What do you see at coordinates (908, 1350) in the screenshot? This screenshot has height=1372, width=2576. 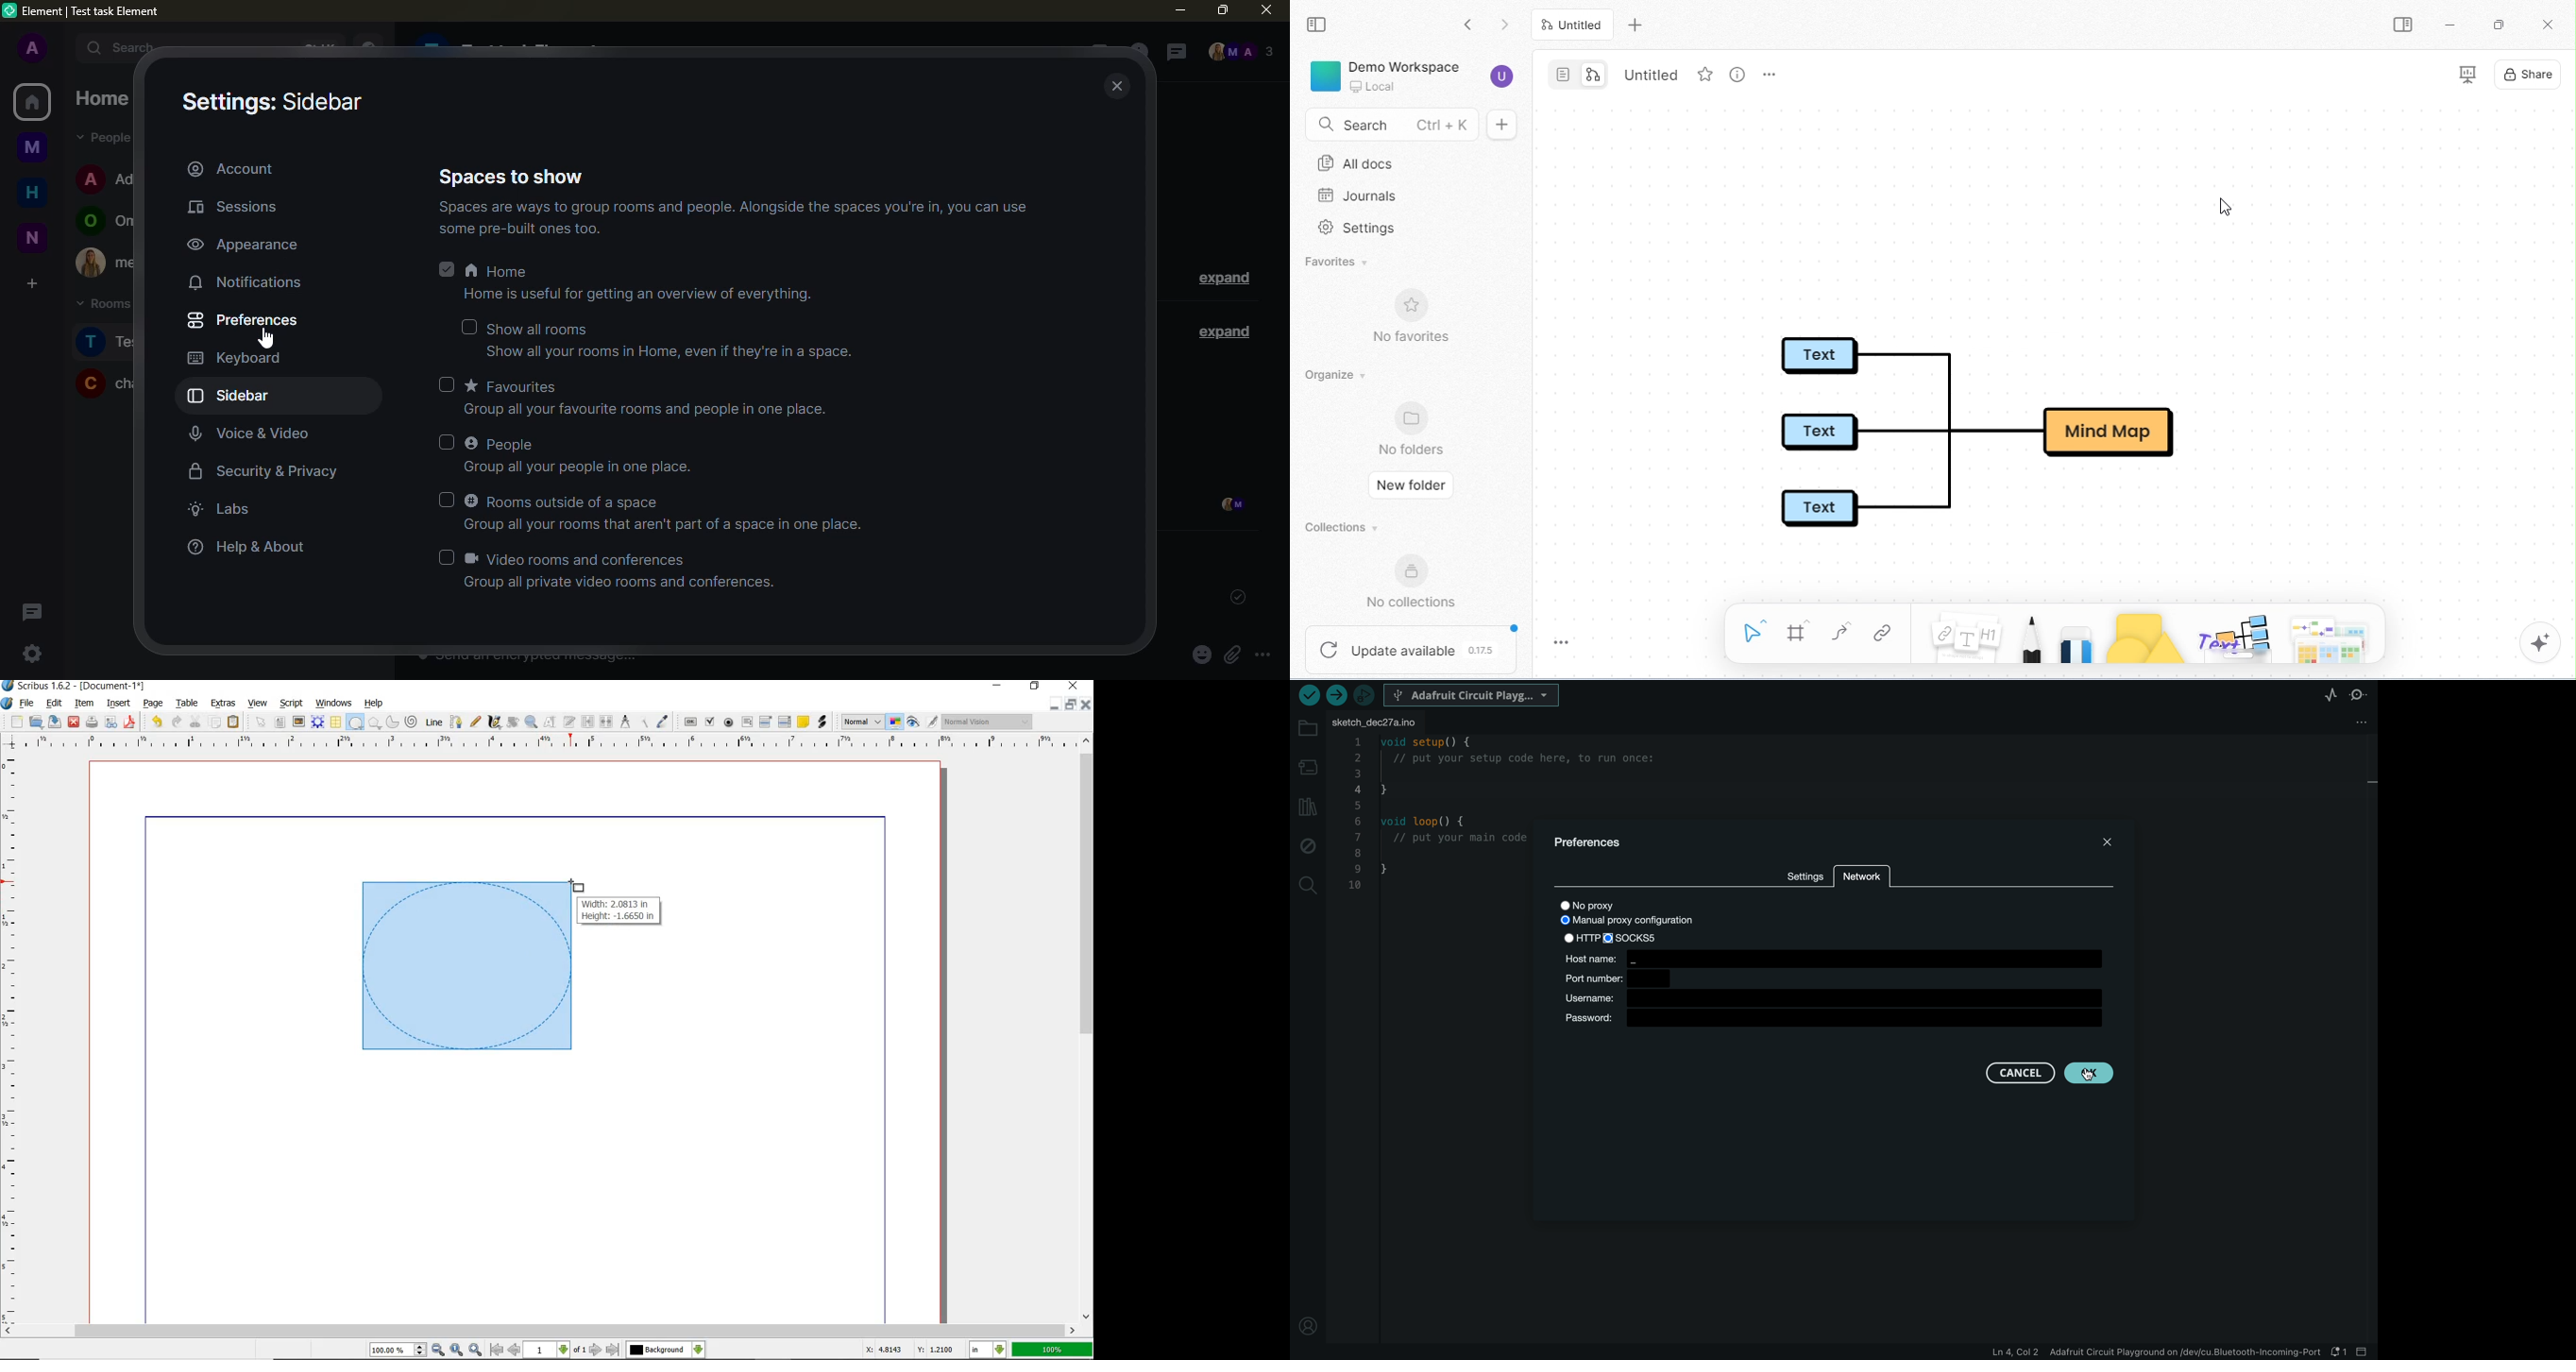 I see `coordinates` at bounding box center [908, 1350].